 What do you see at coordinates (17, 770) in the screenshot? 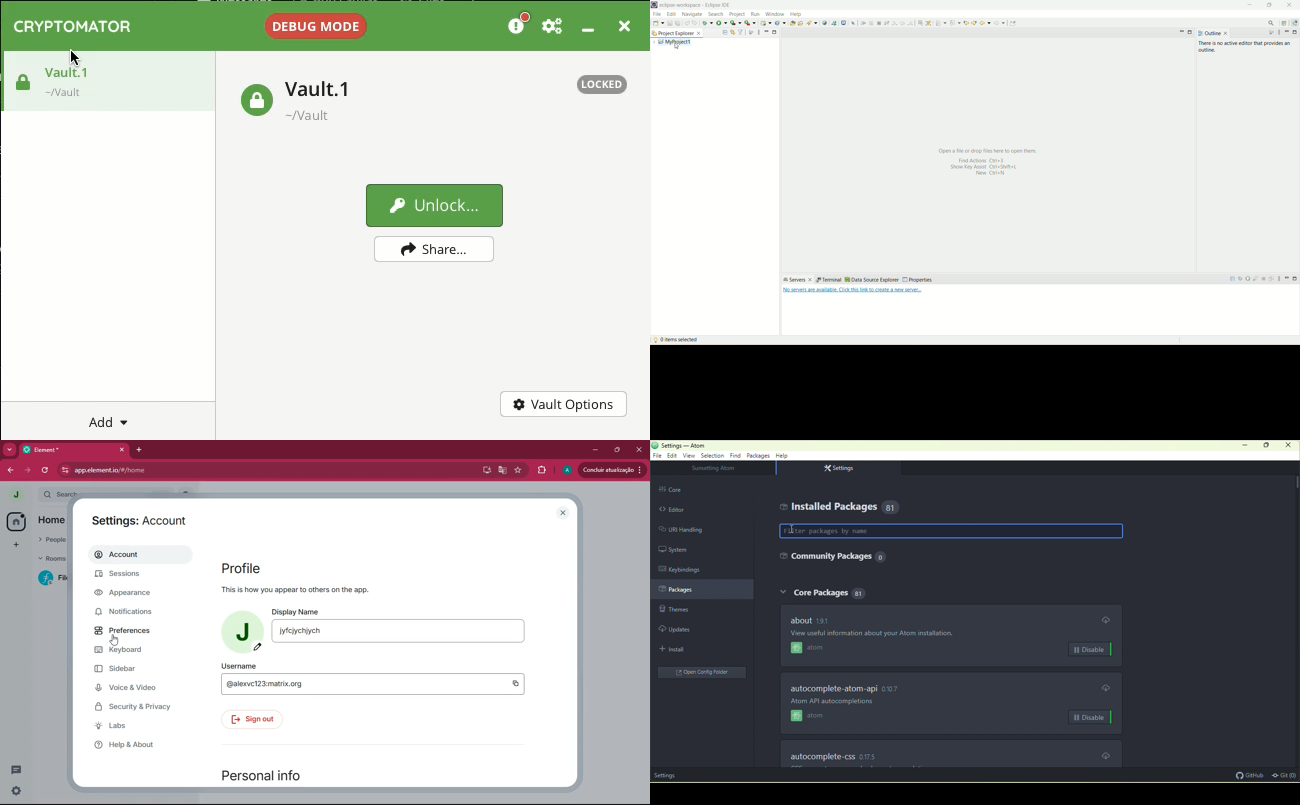
I see `threads` at bounding box center [17, 770].